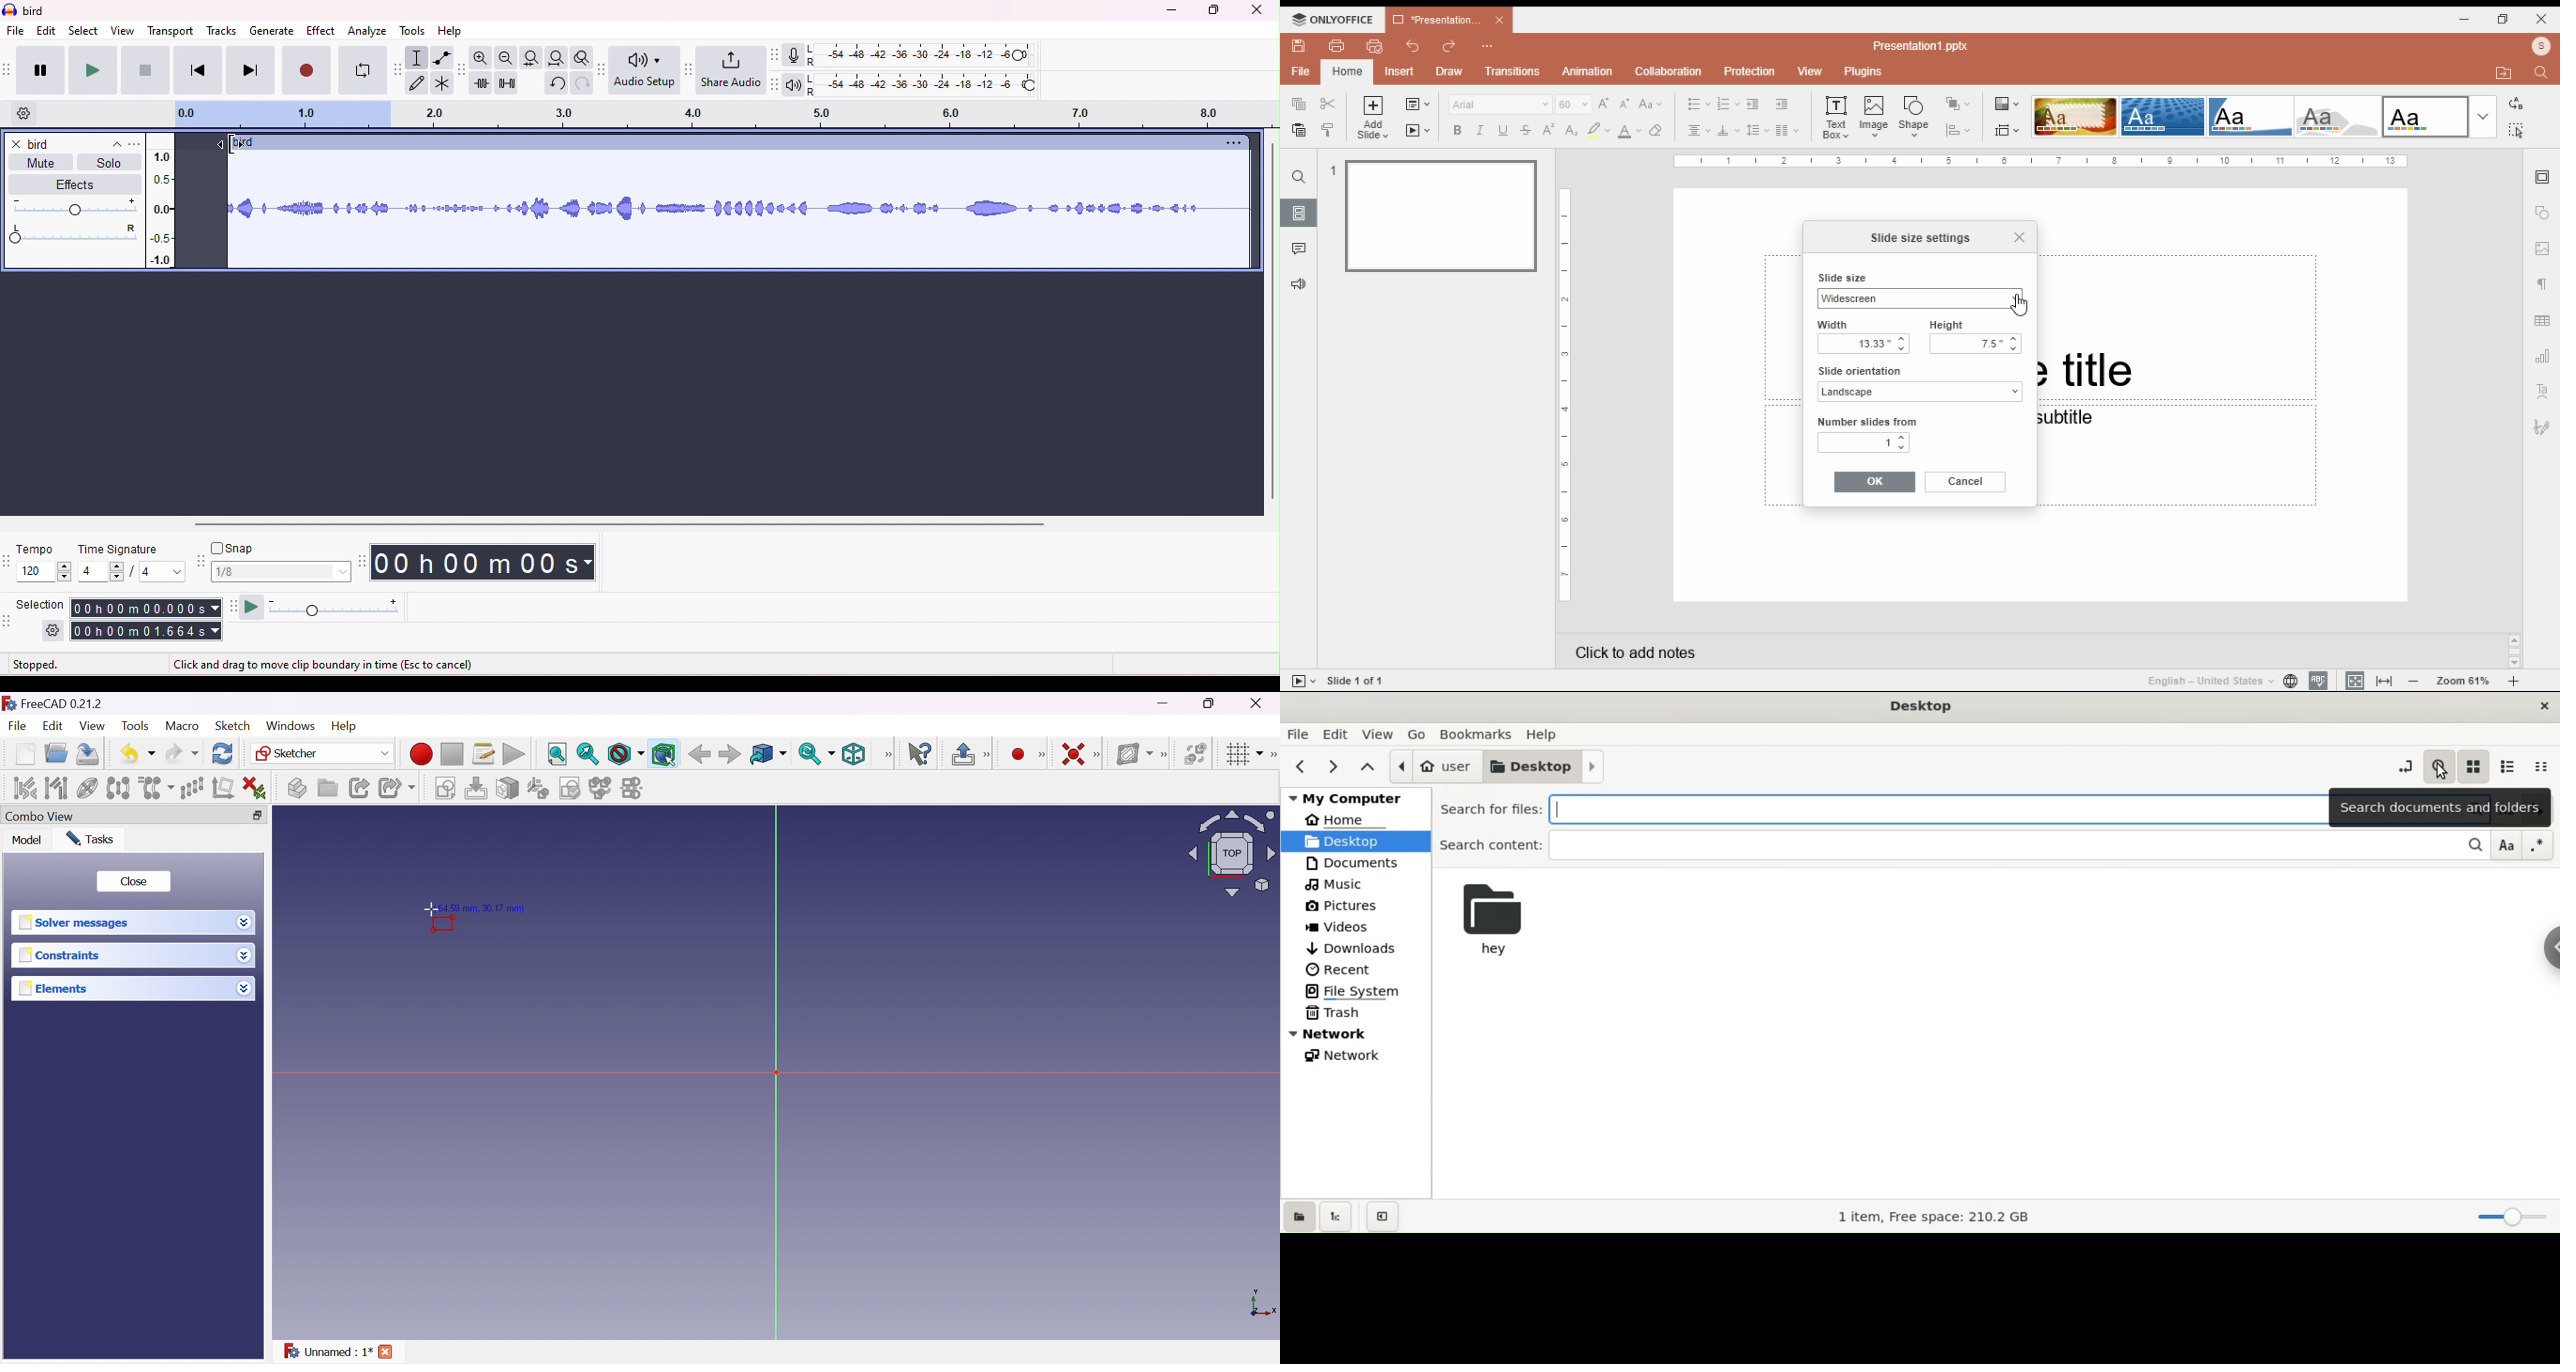  Describe the element at coordinates (1241, 755) in the screenshot. I see `Toggle grid` at that location.